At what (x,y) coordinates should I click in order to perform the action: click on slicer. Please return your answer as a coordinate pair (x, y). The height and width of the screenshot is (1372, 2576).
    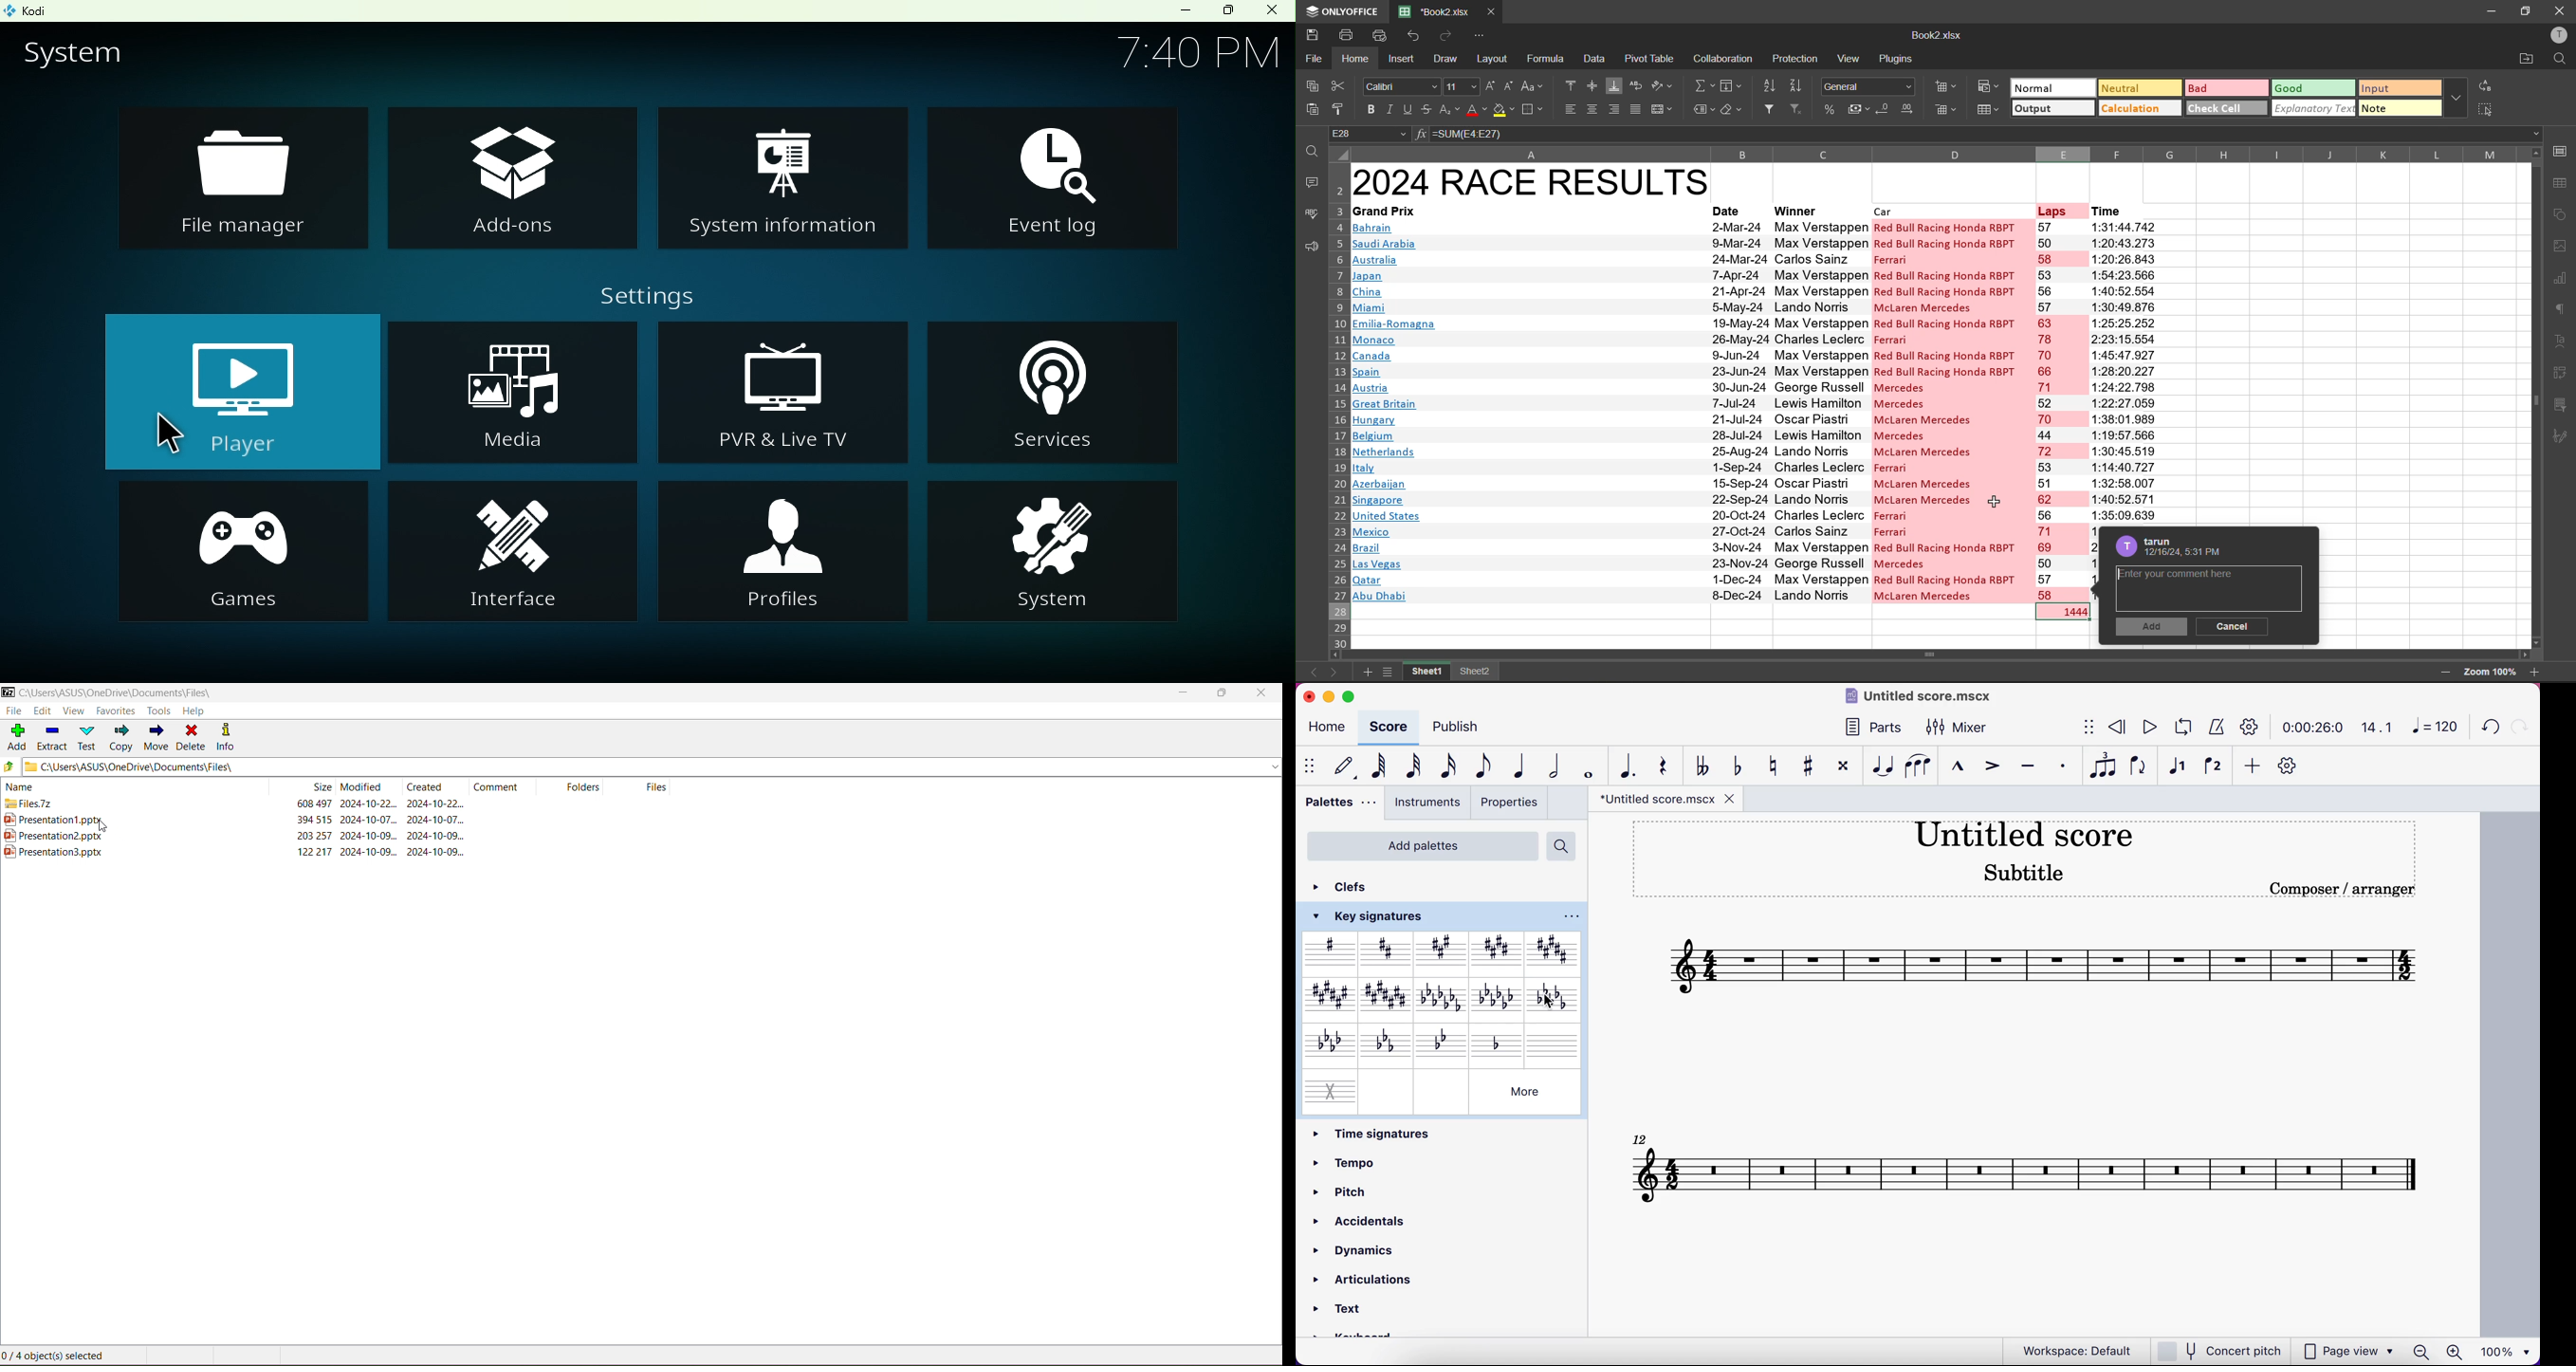
    Looking at the image, I should click on (2560, 408).